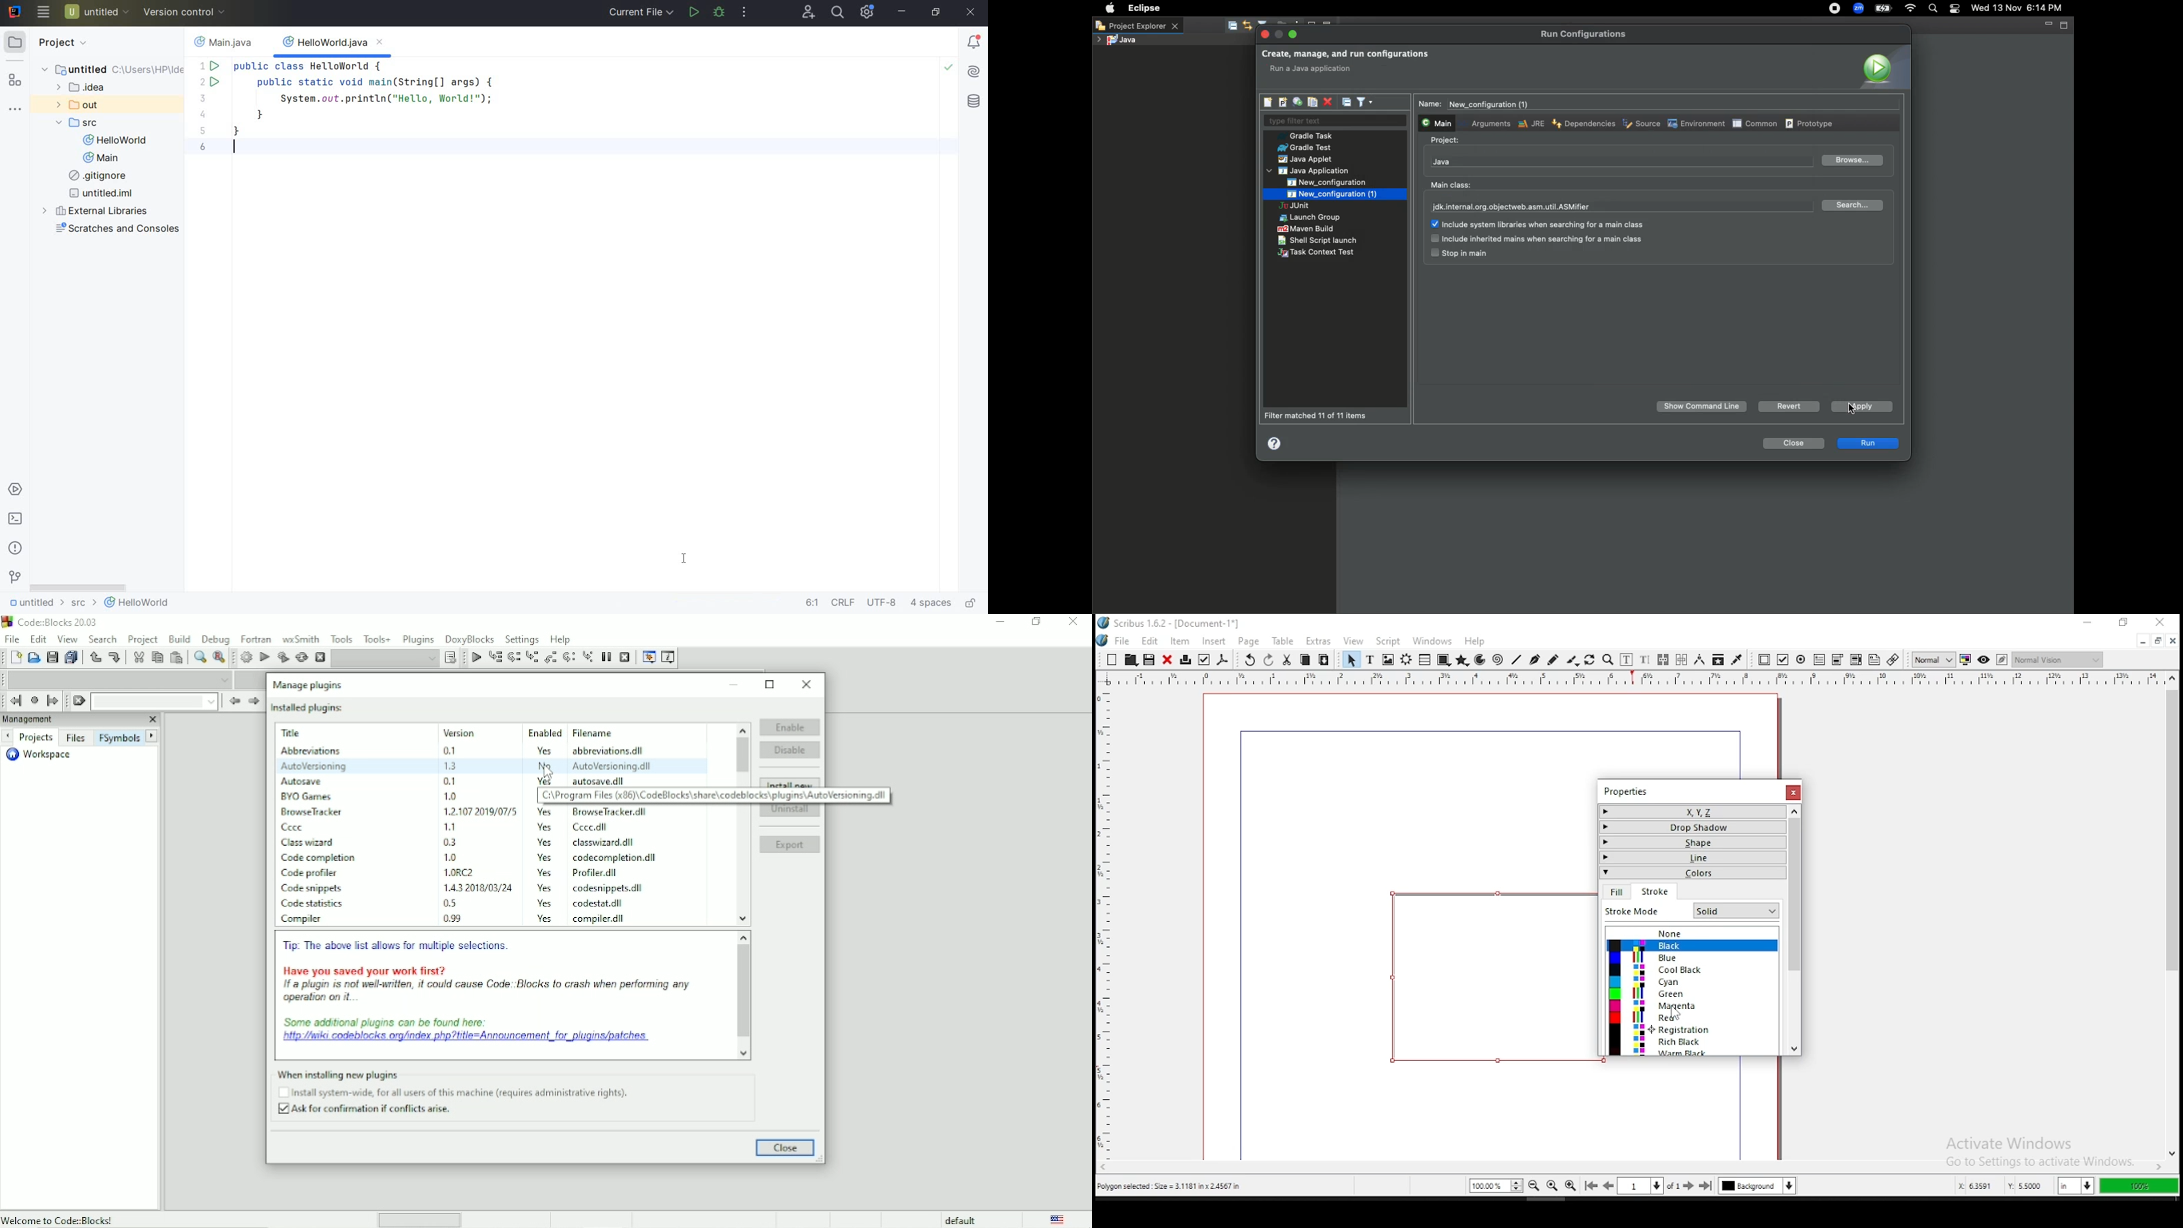  I want to click on version , so click(455, 751).